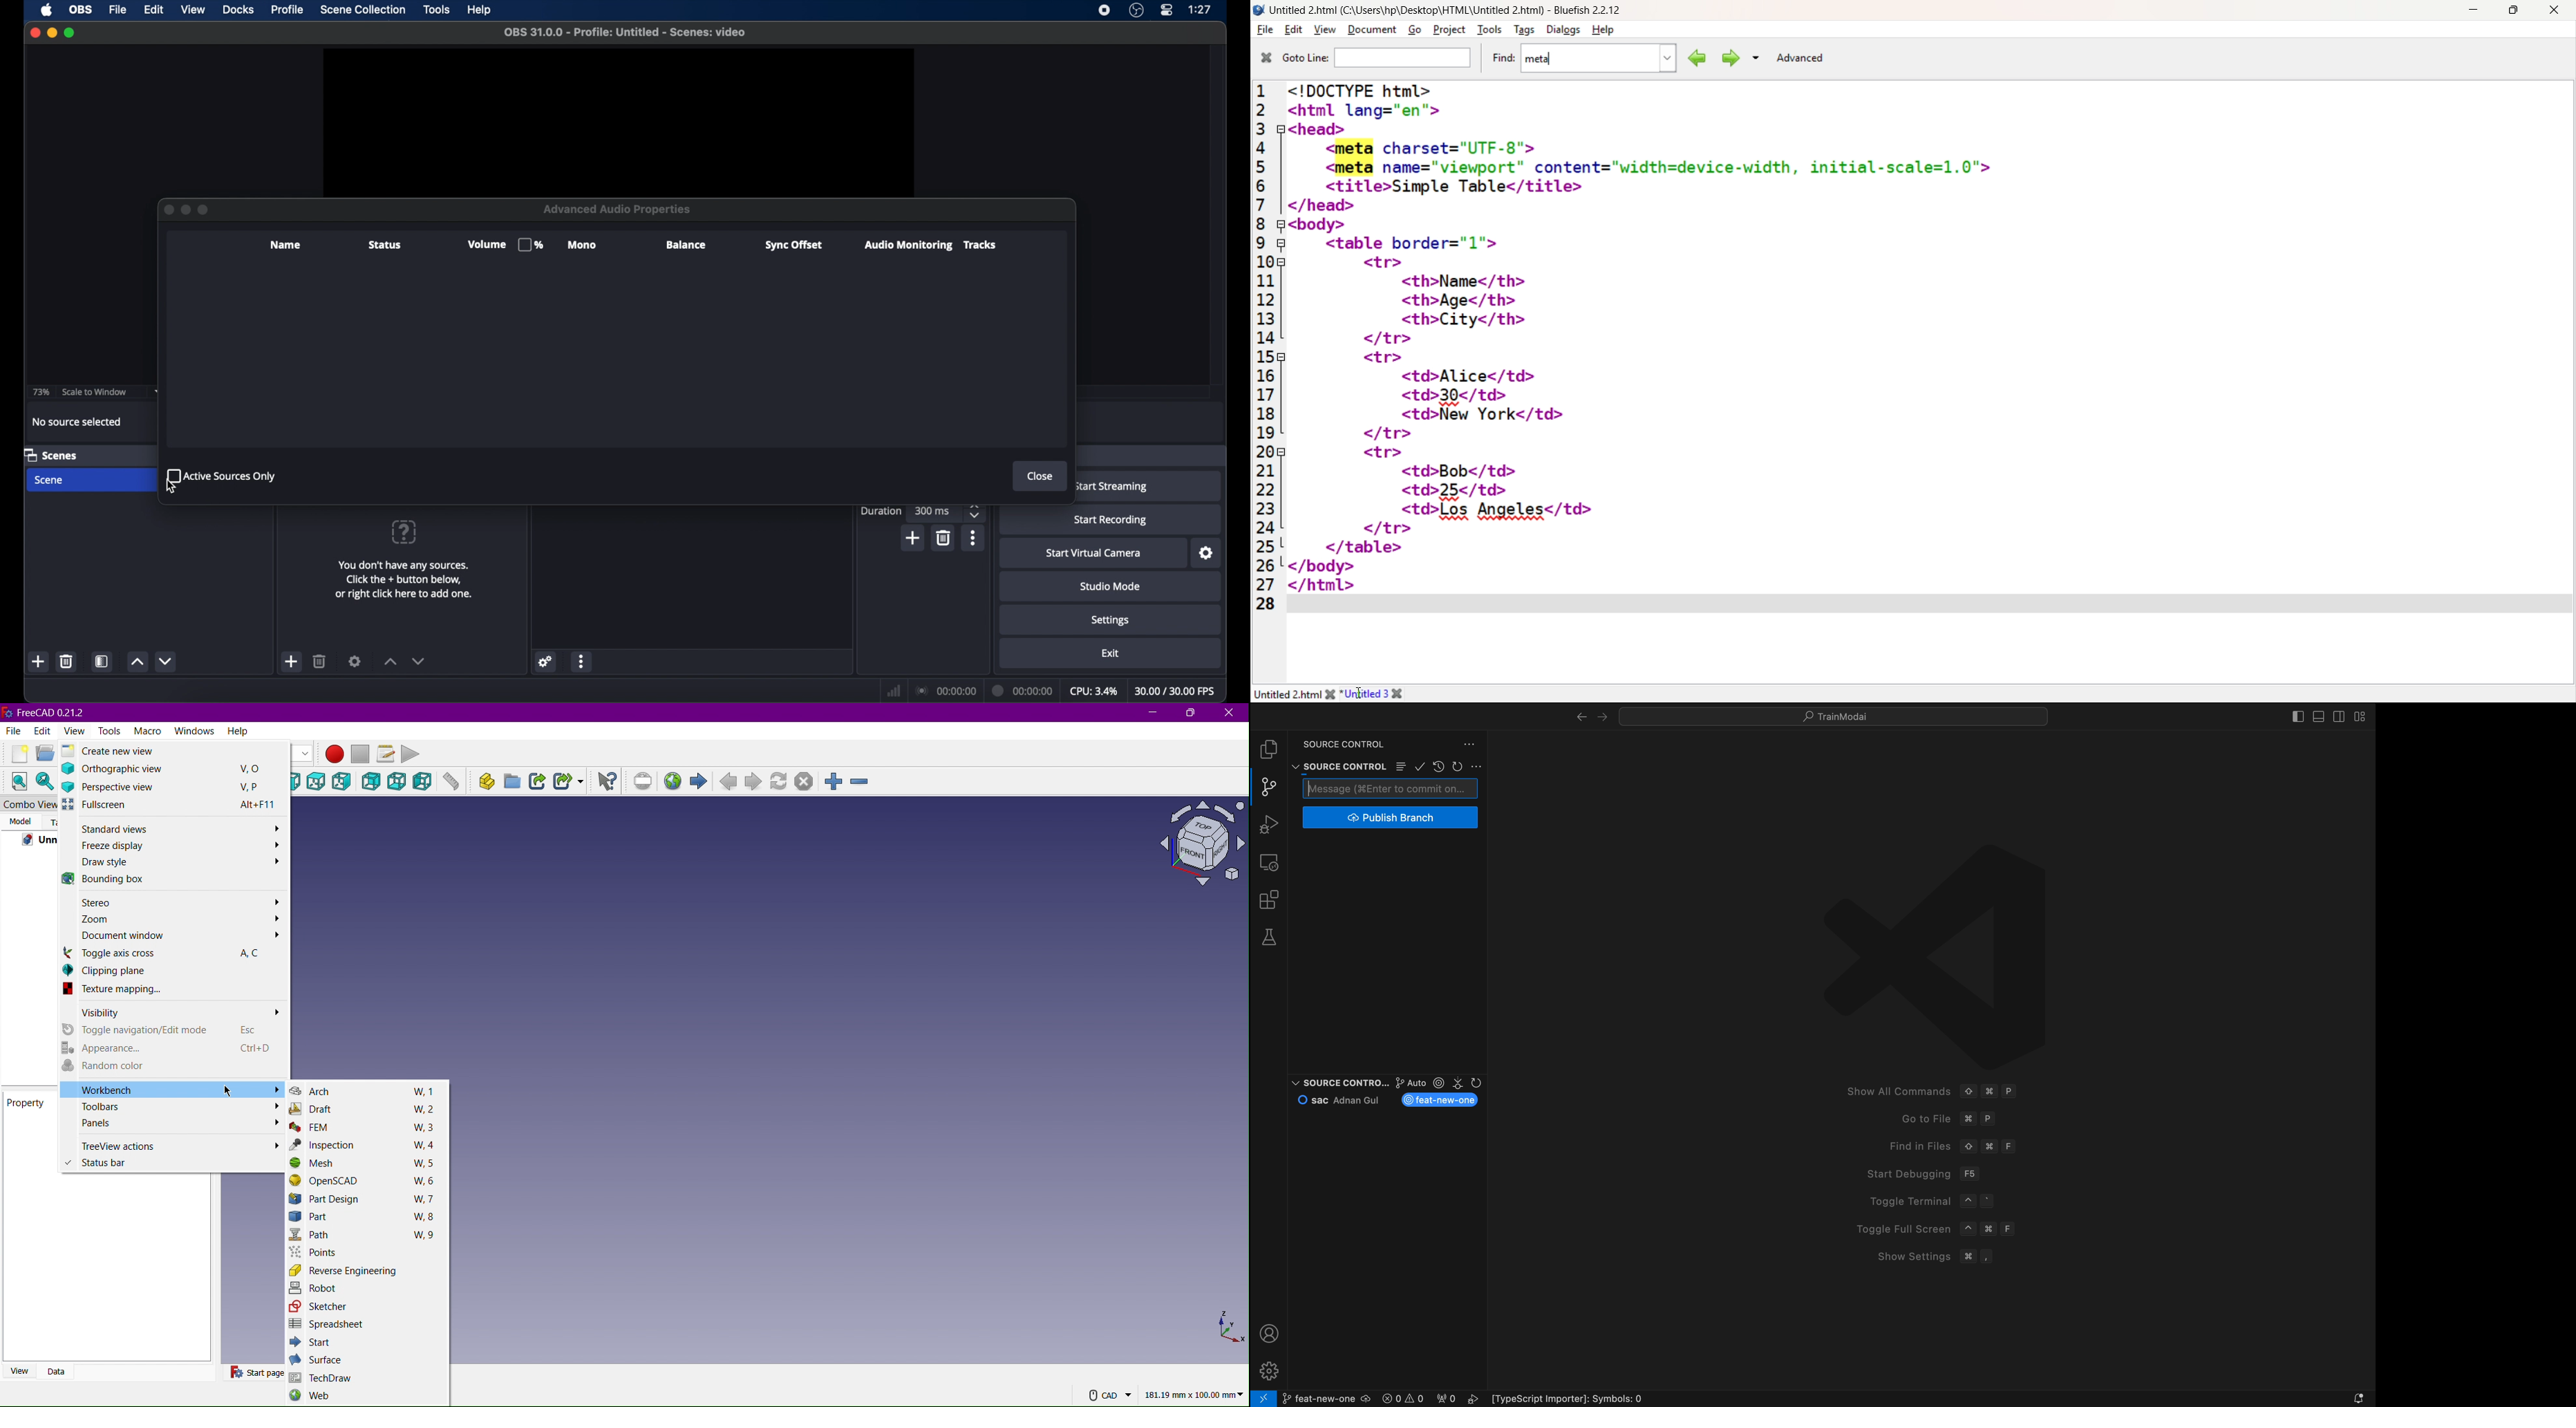 The height and width of the screenshot is (1428, 2576). Describe the element at coordinates (1103, 11) in the screenshot. I see `screen recorder` at that location.